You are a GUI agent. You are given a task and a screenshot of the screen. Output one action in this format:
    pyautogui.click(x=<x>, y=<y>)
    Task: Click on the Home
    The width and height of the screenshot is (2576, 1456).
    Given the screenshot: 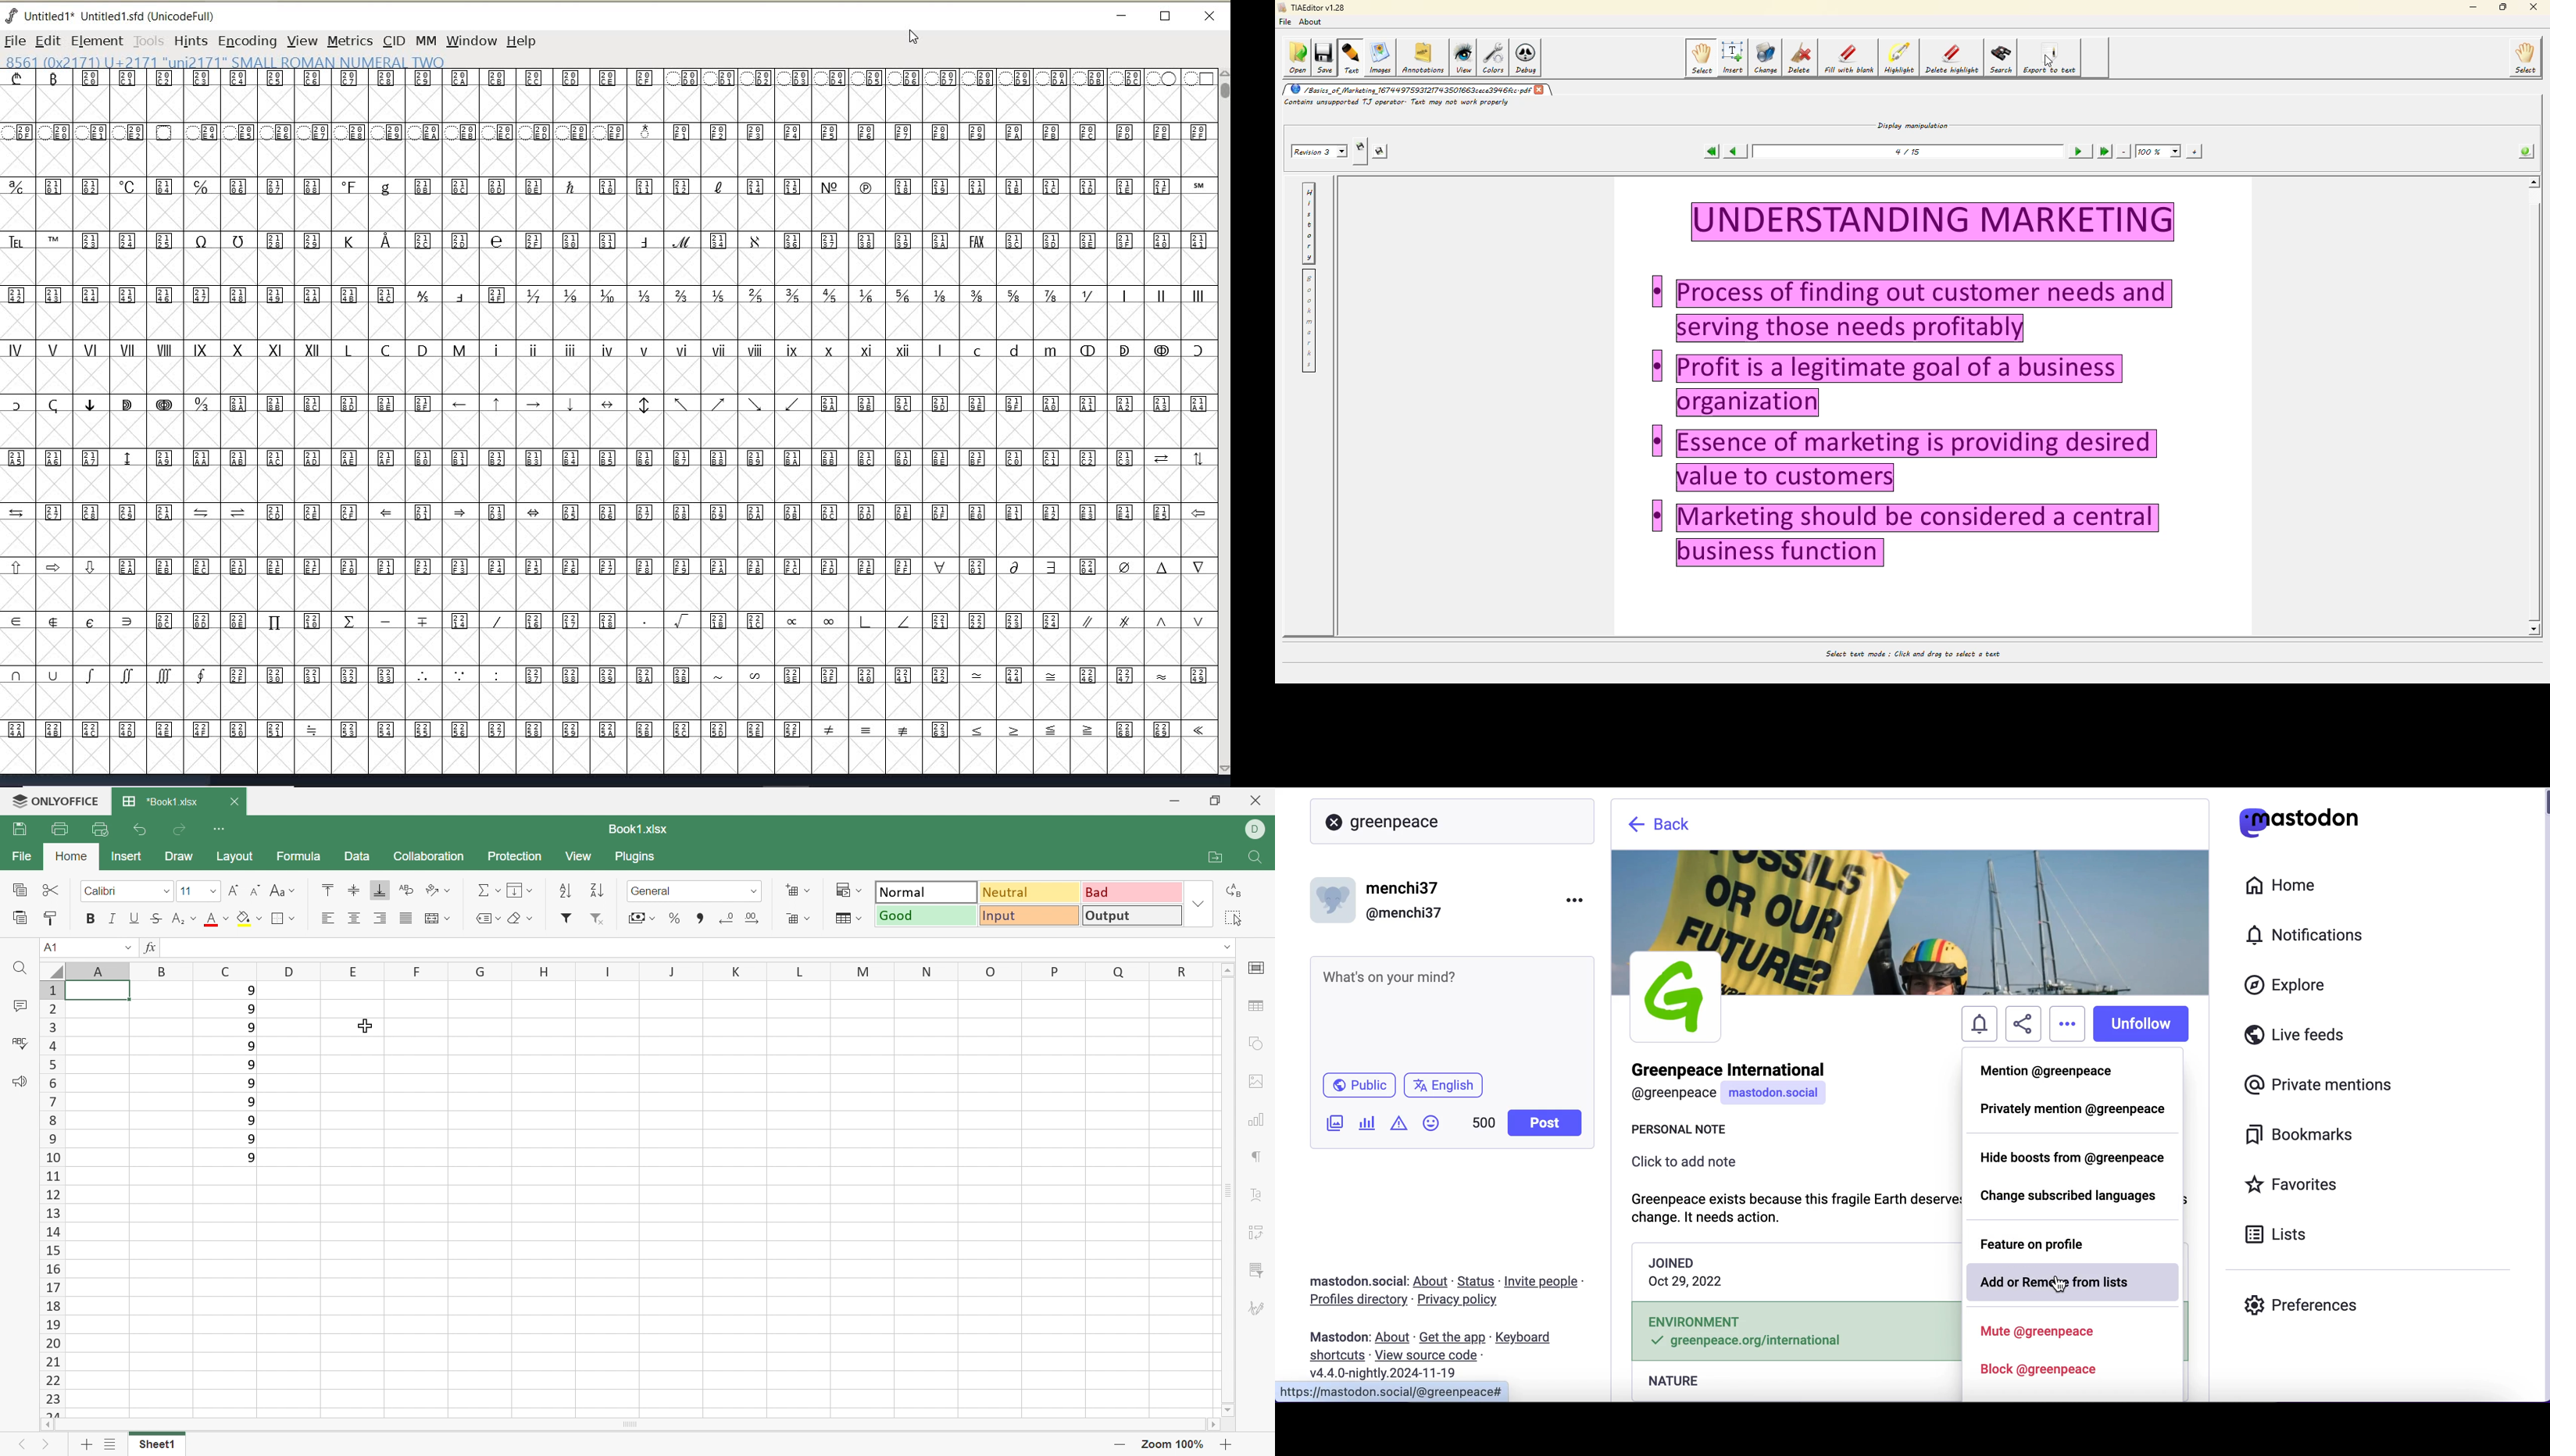 What is the action you would take?
    pyautogui.click(x=70, y=856)
    